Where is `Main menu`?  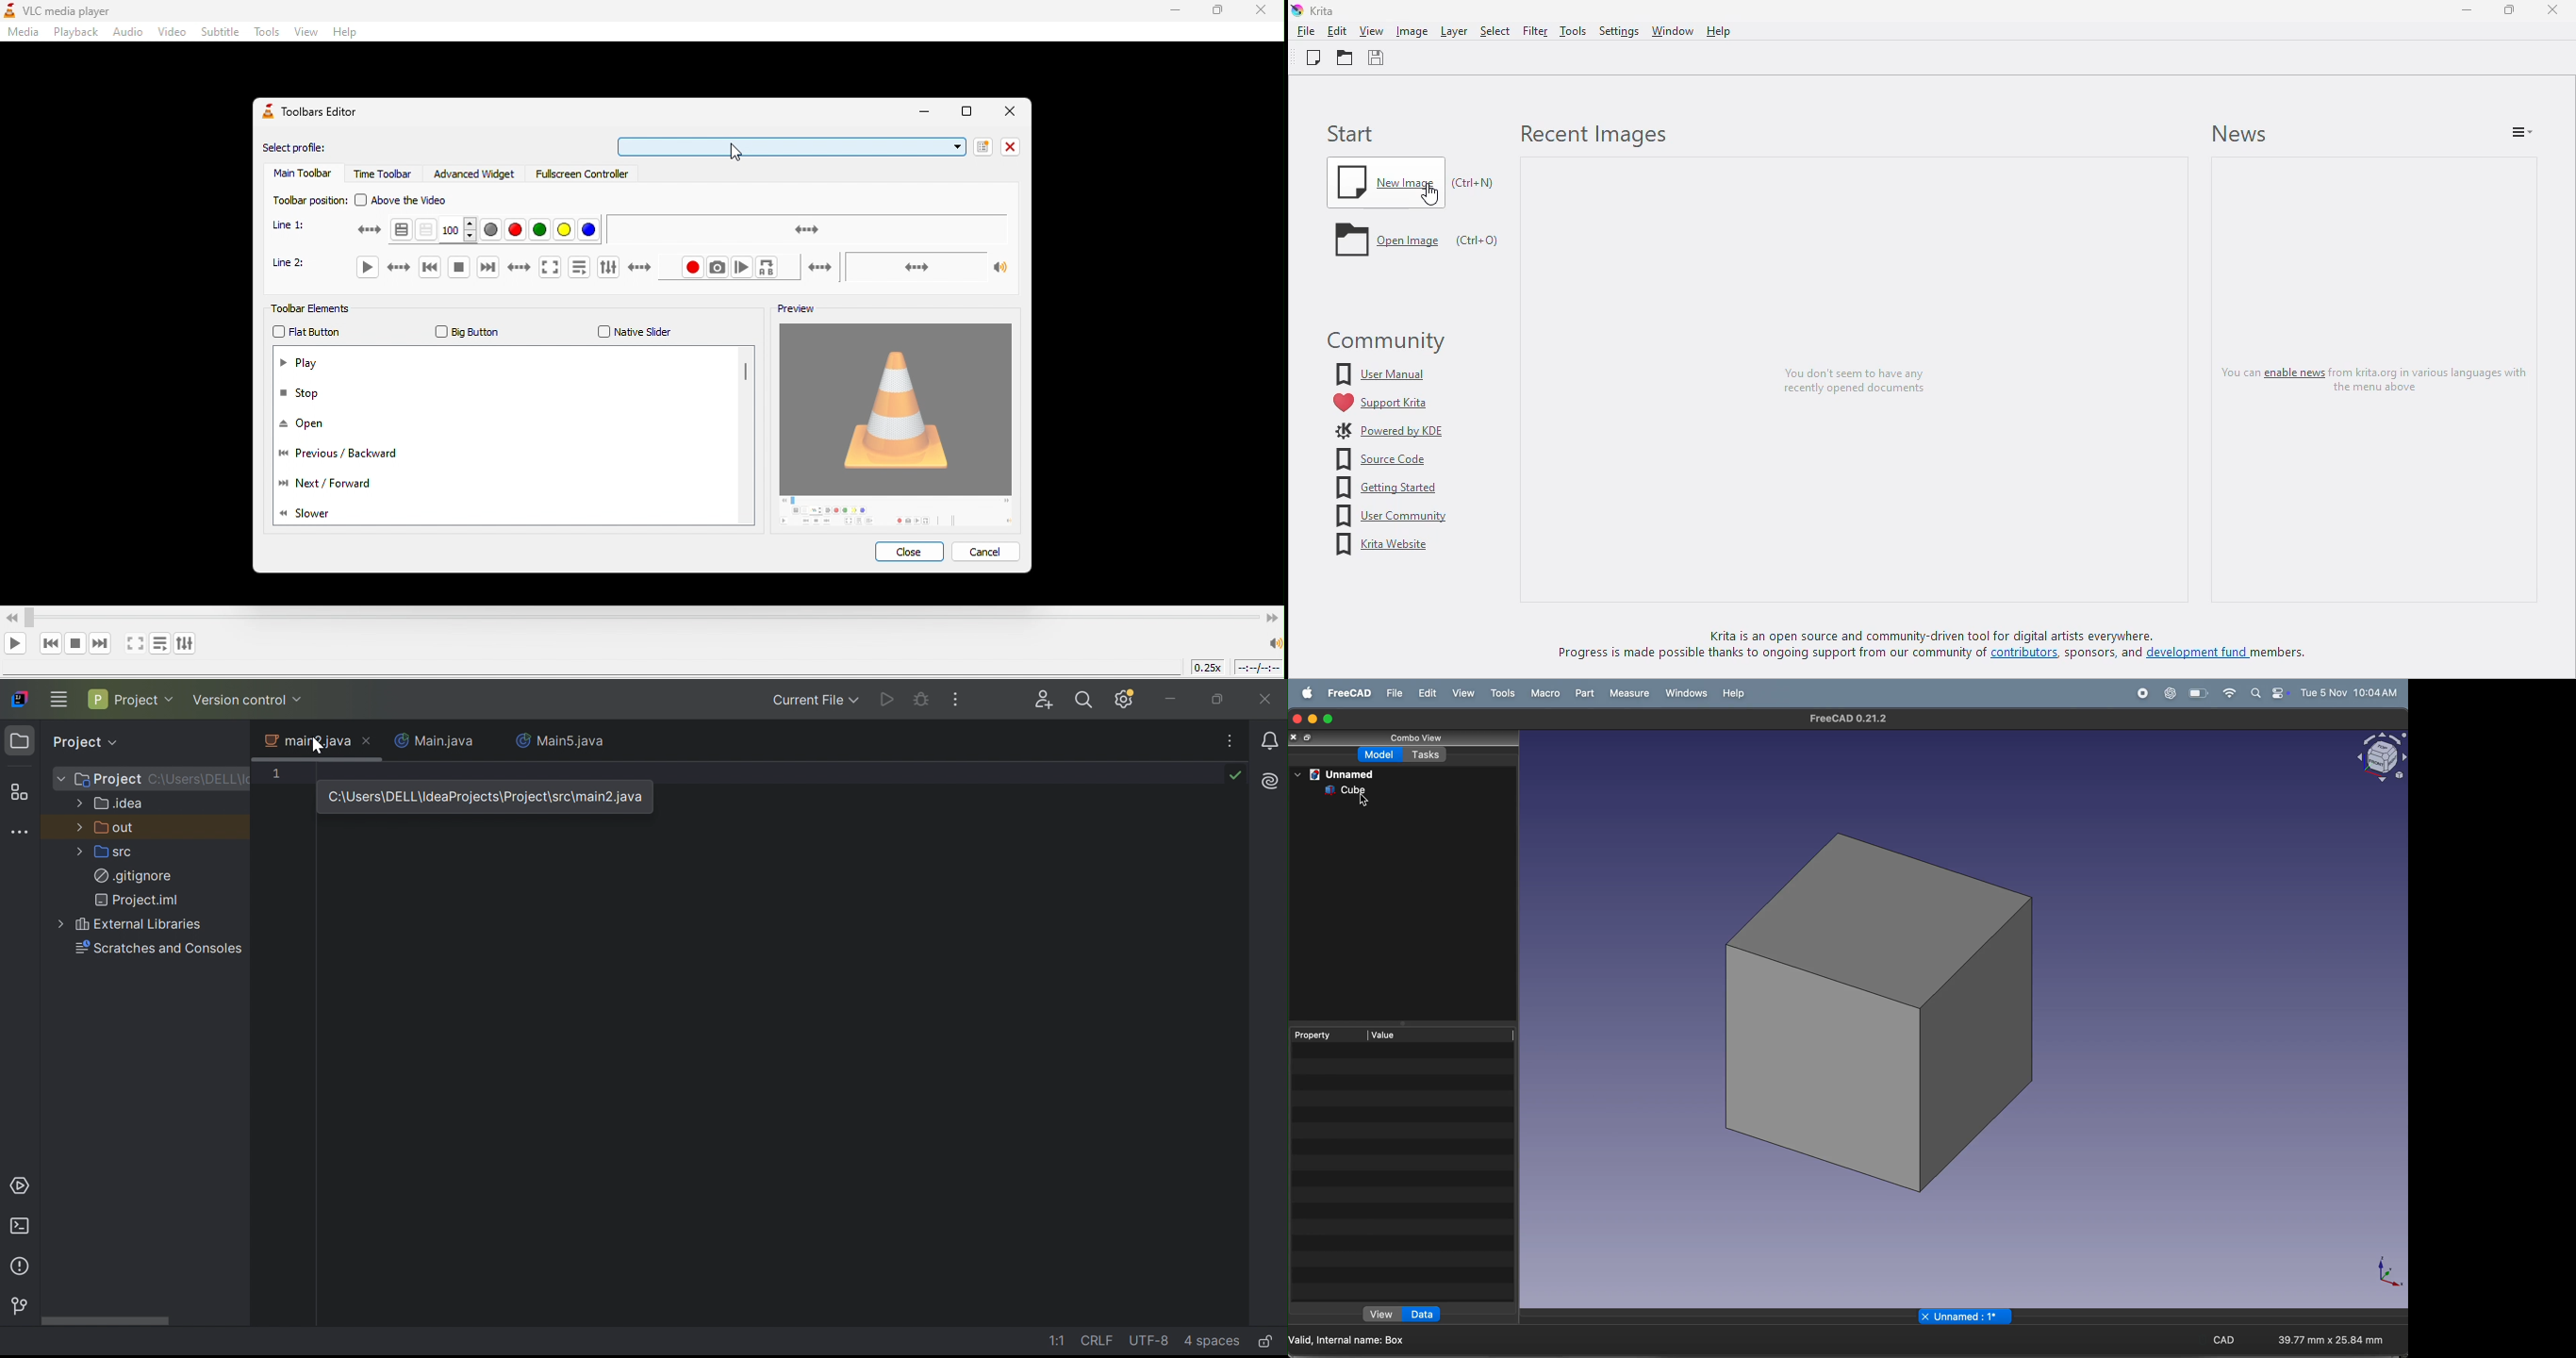 Main menu is located at coordinates (60, 699).